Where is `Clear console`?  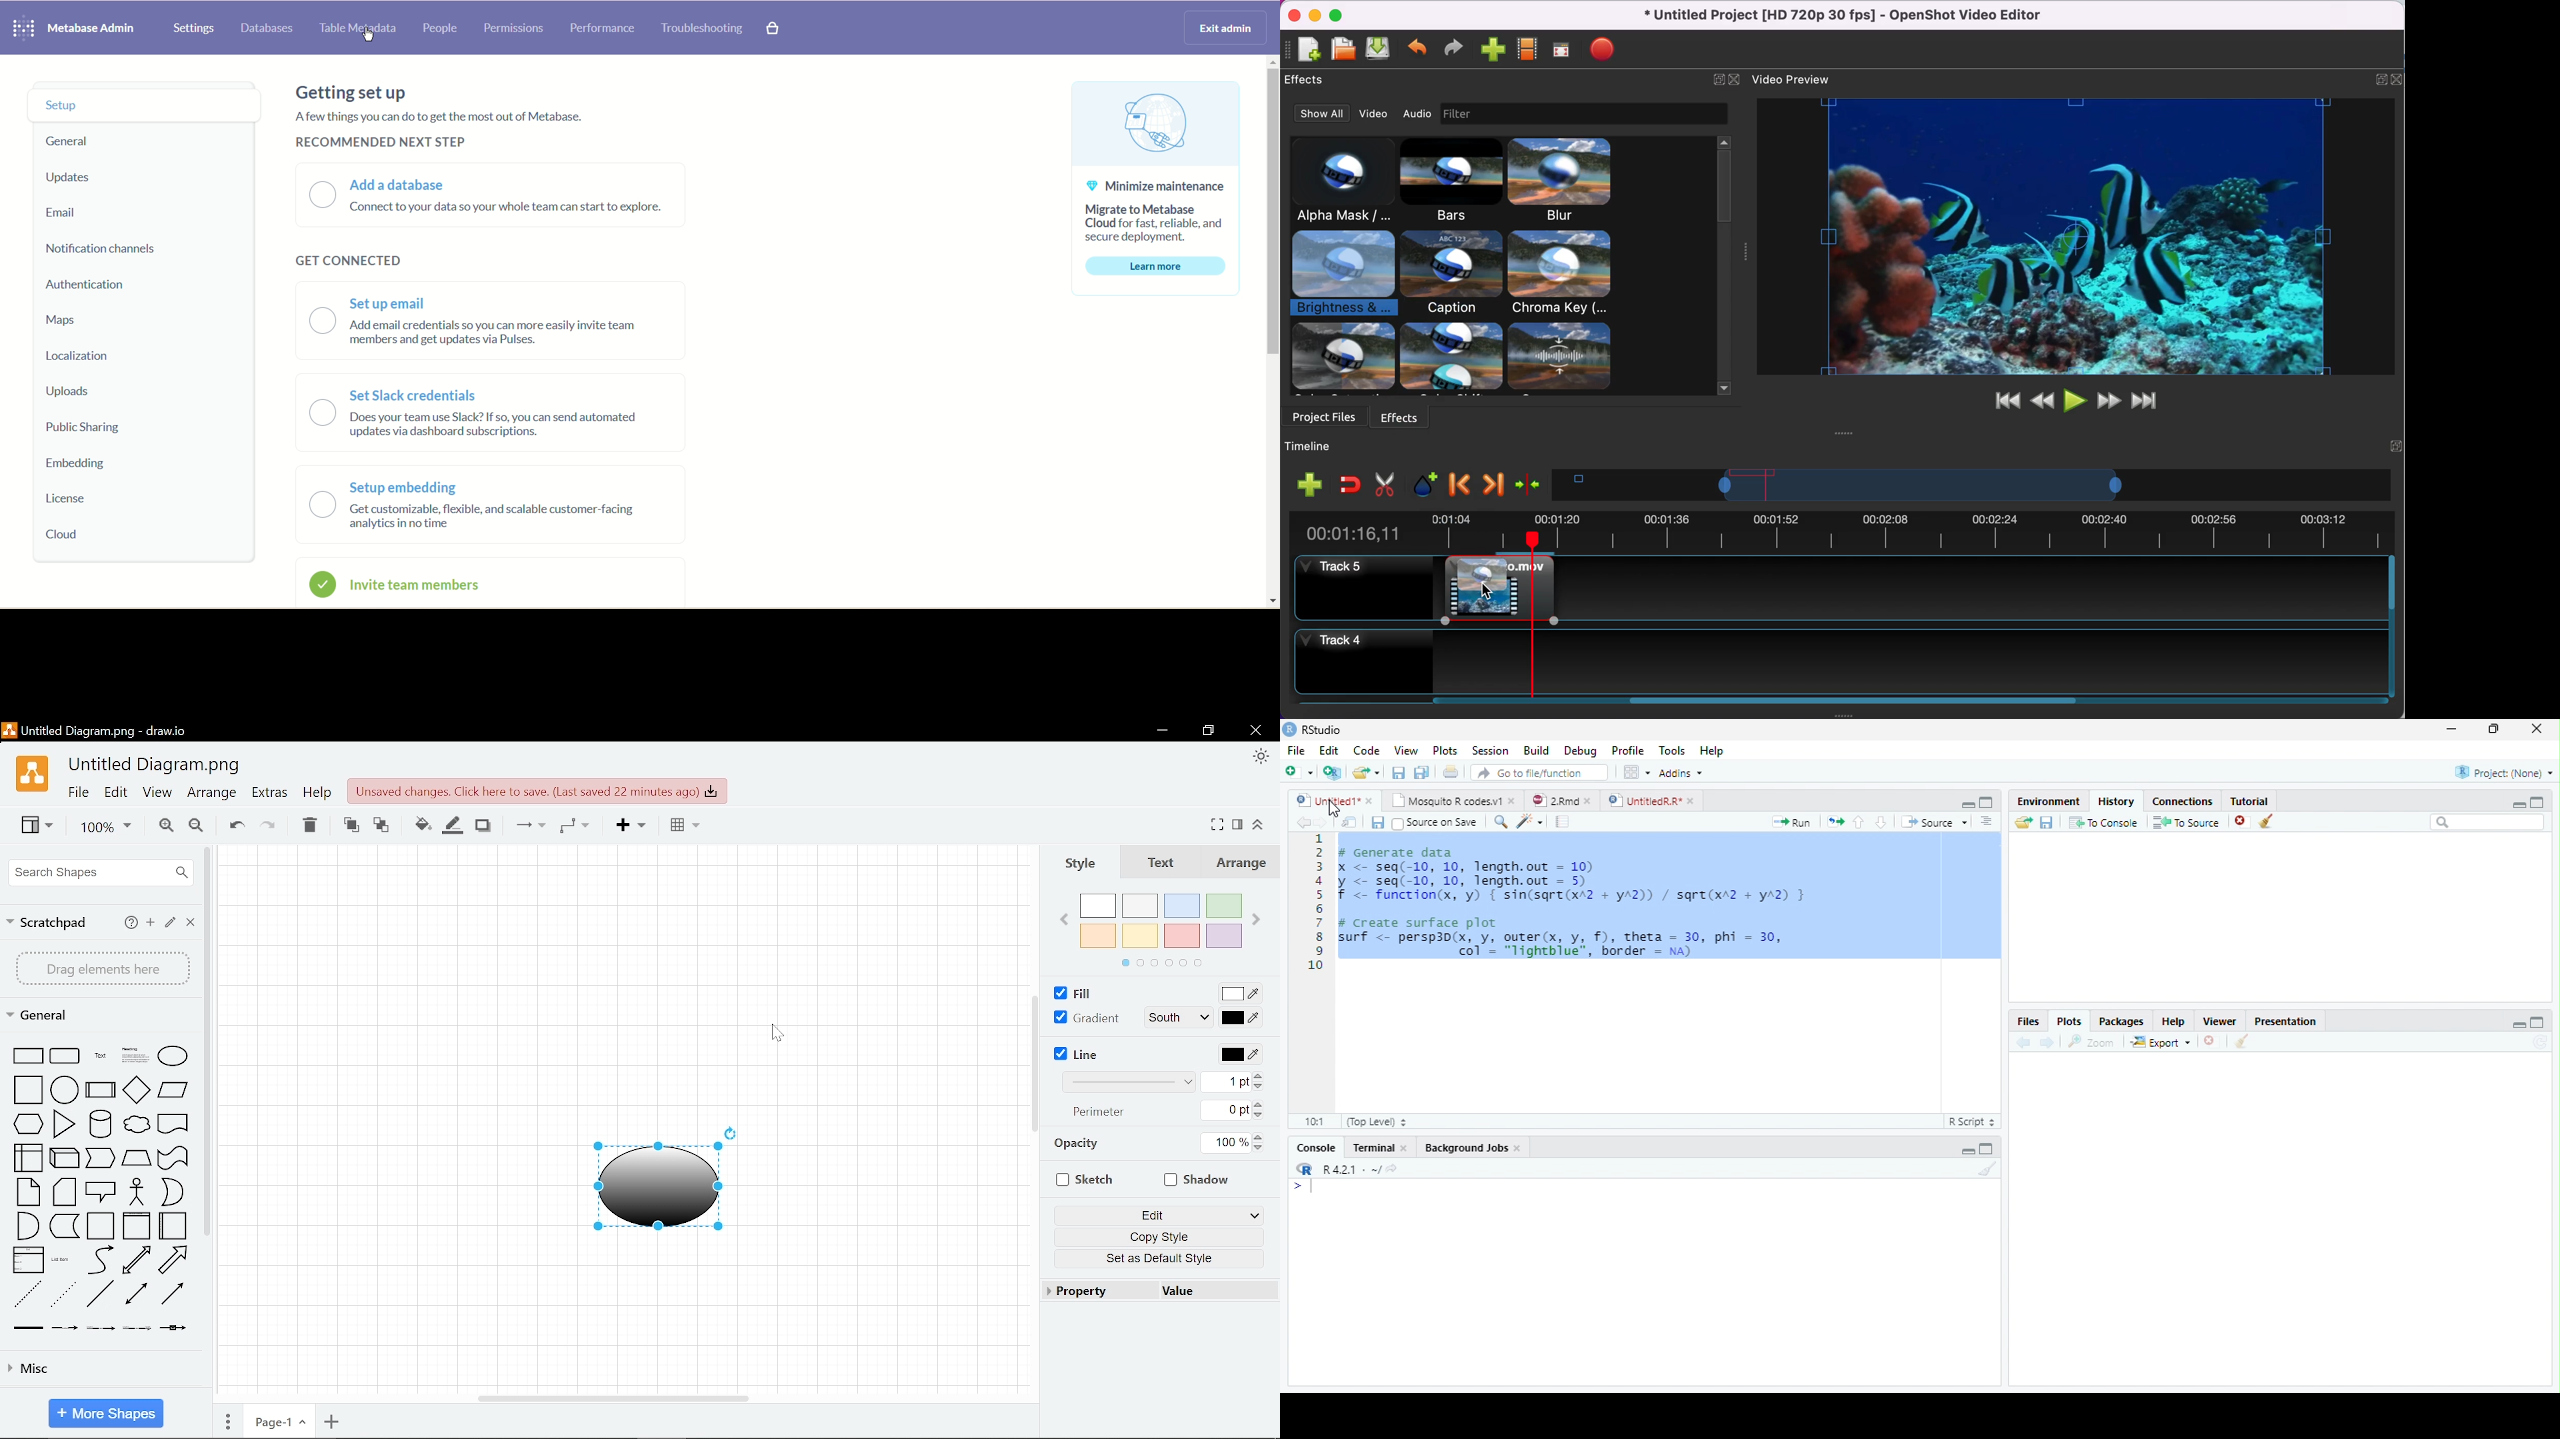 Clear console is located at coordinates (1988, 1169).